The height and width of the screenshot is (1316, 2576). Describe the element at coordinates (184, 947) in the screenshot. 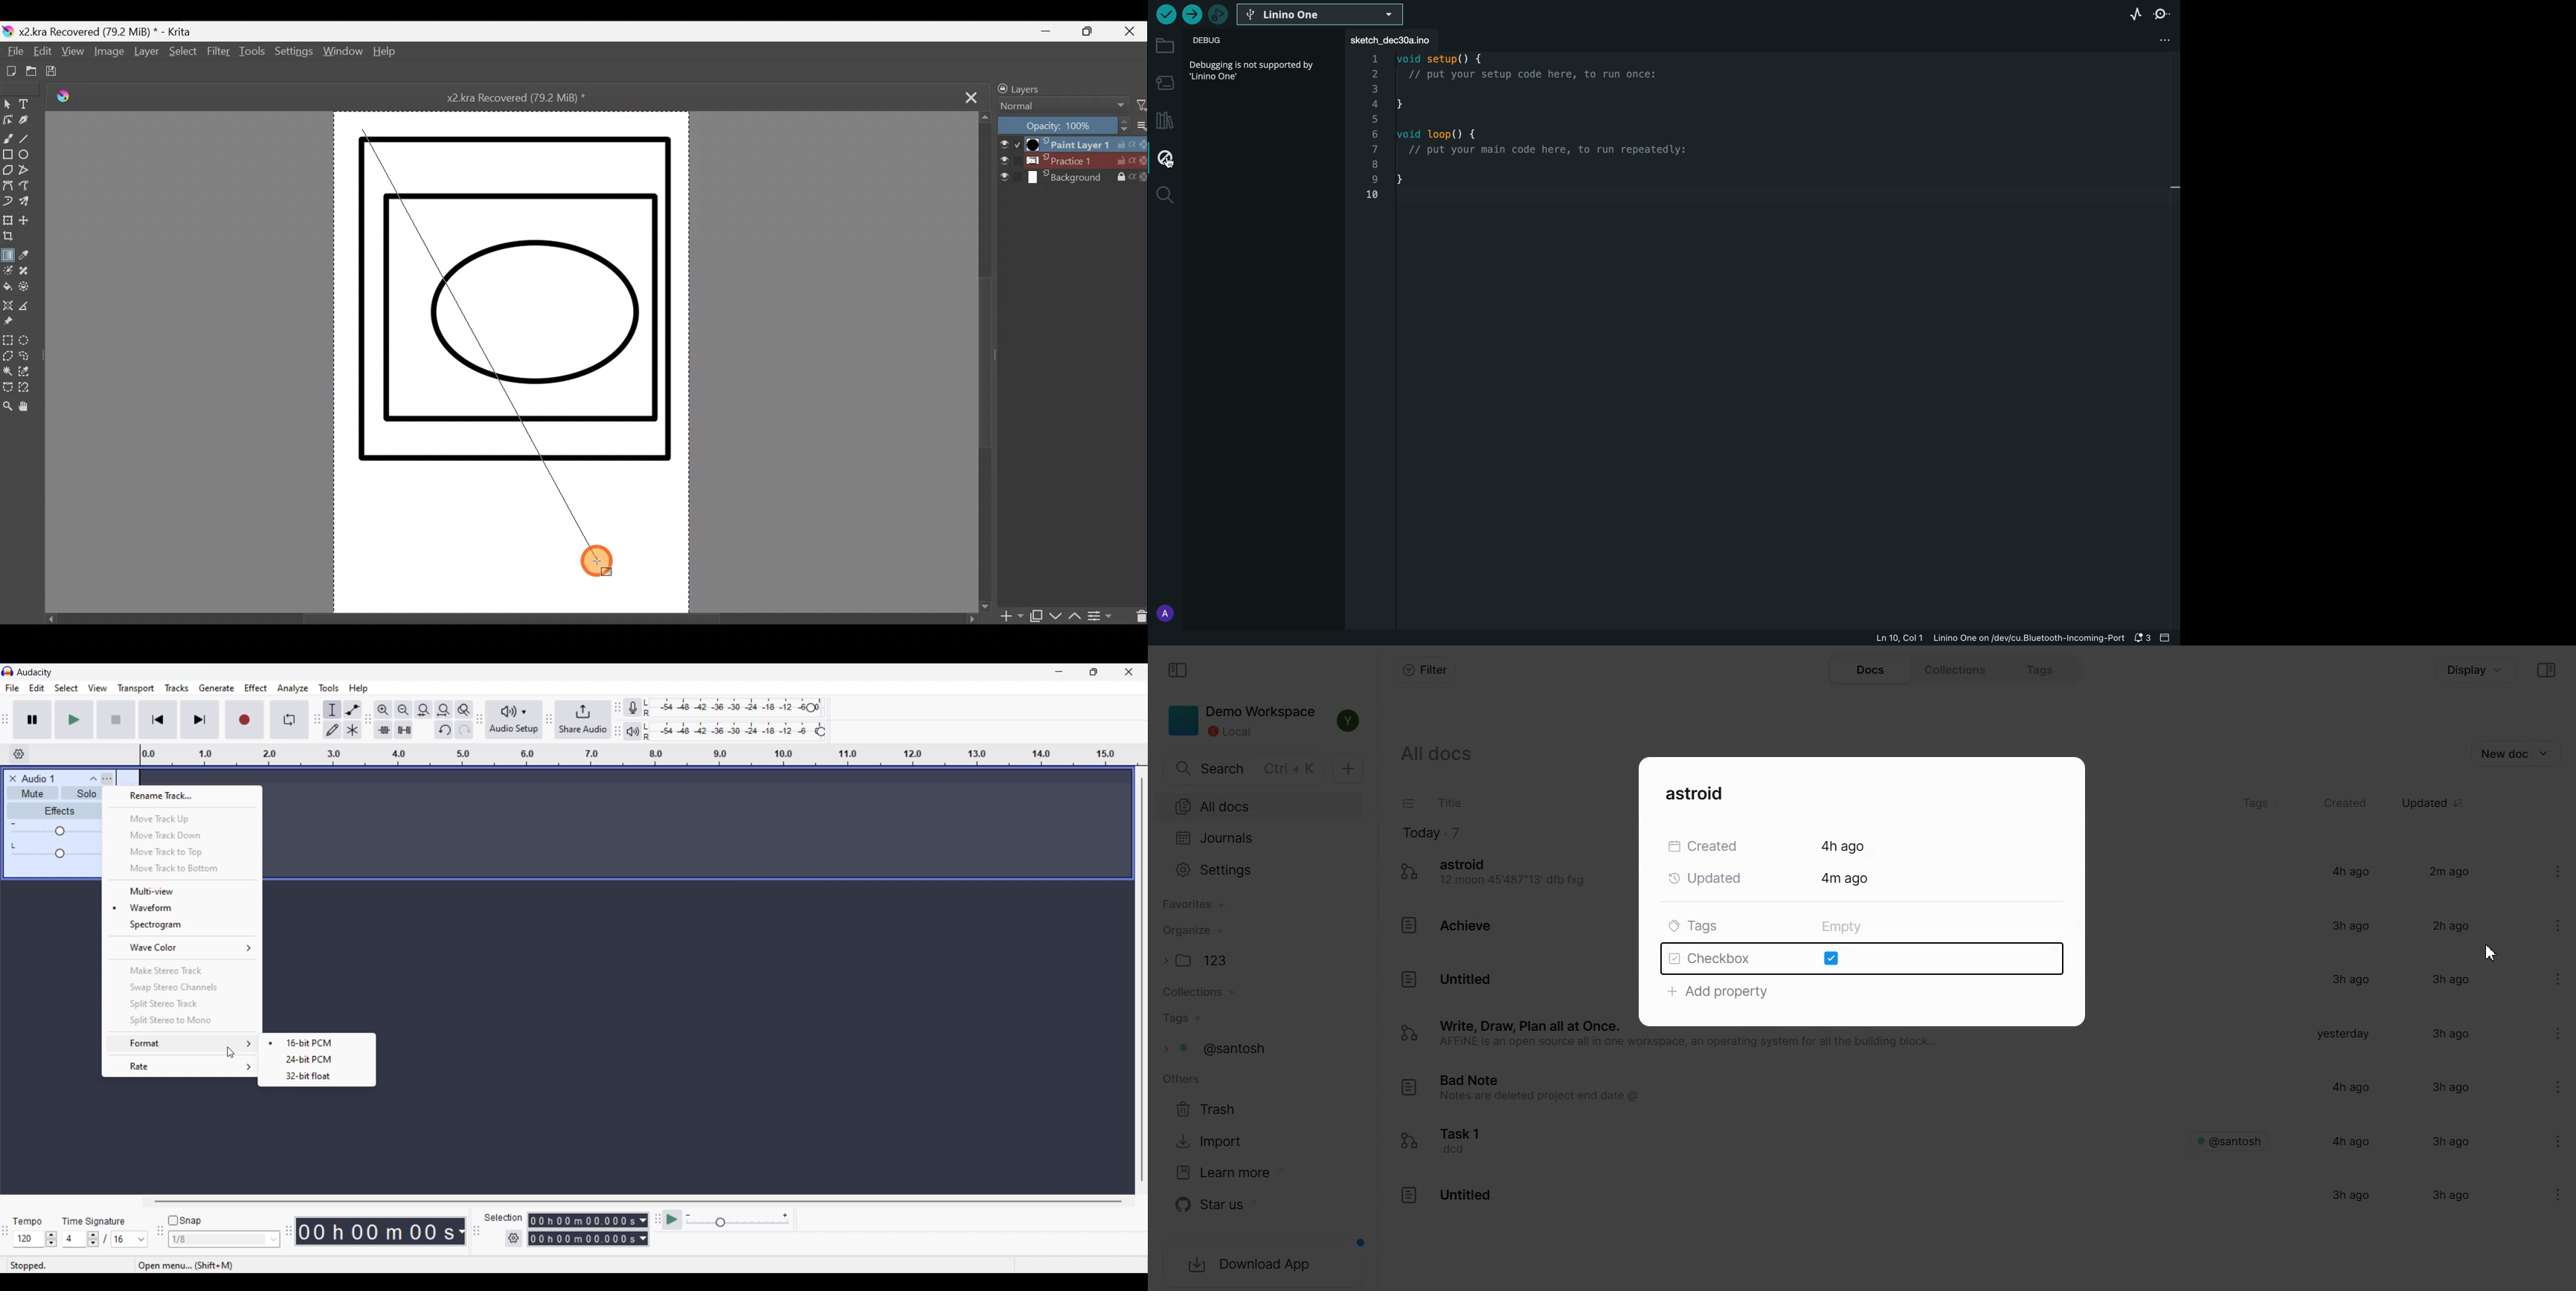

I see `Wave color options` at that location.